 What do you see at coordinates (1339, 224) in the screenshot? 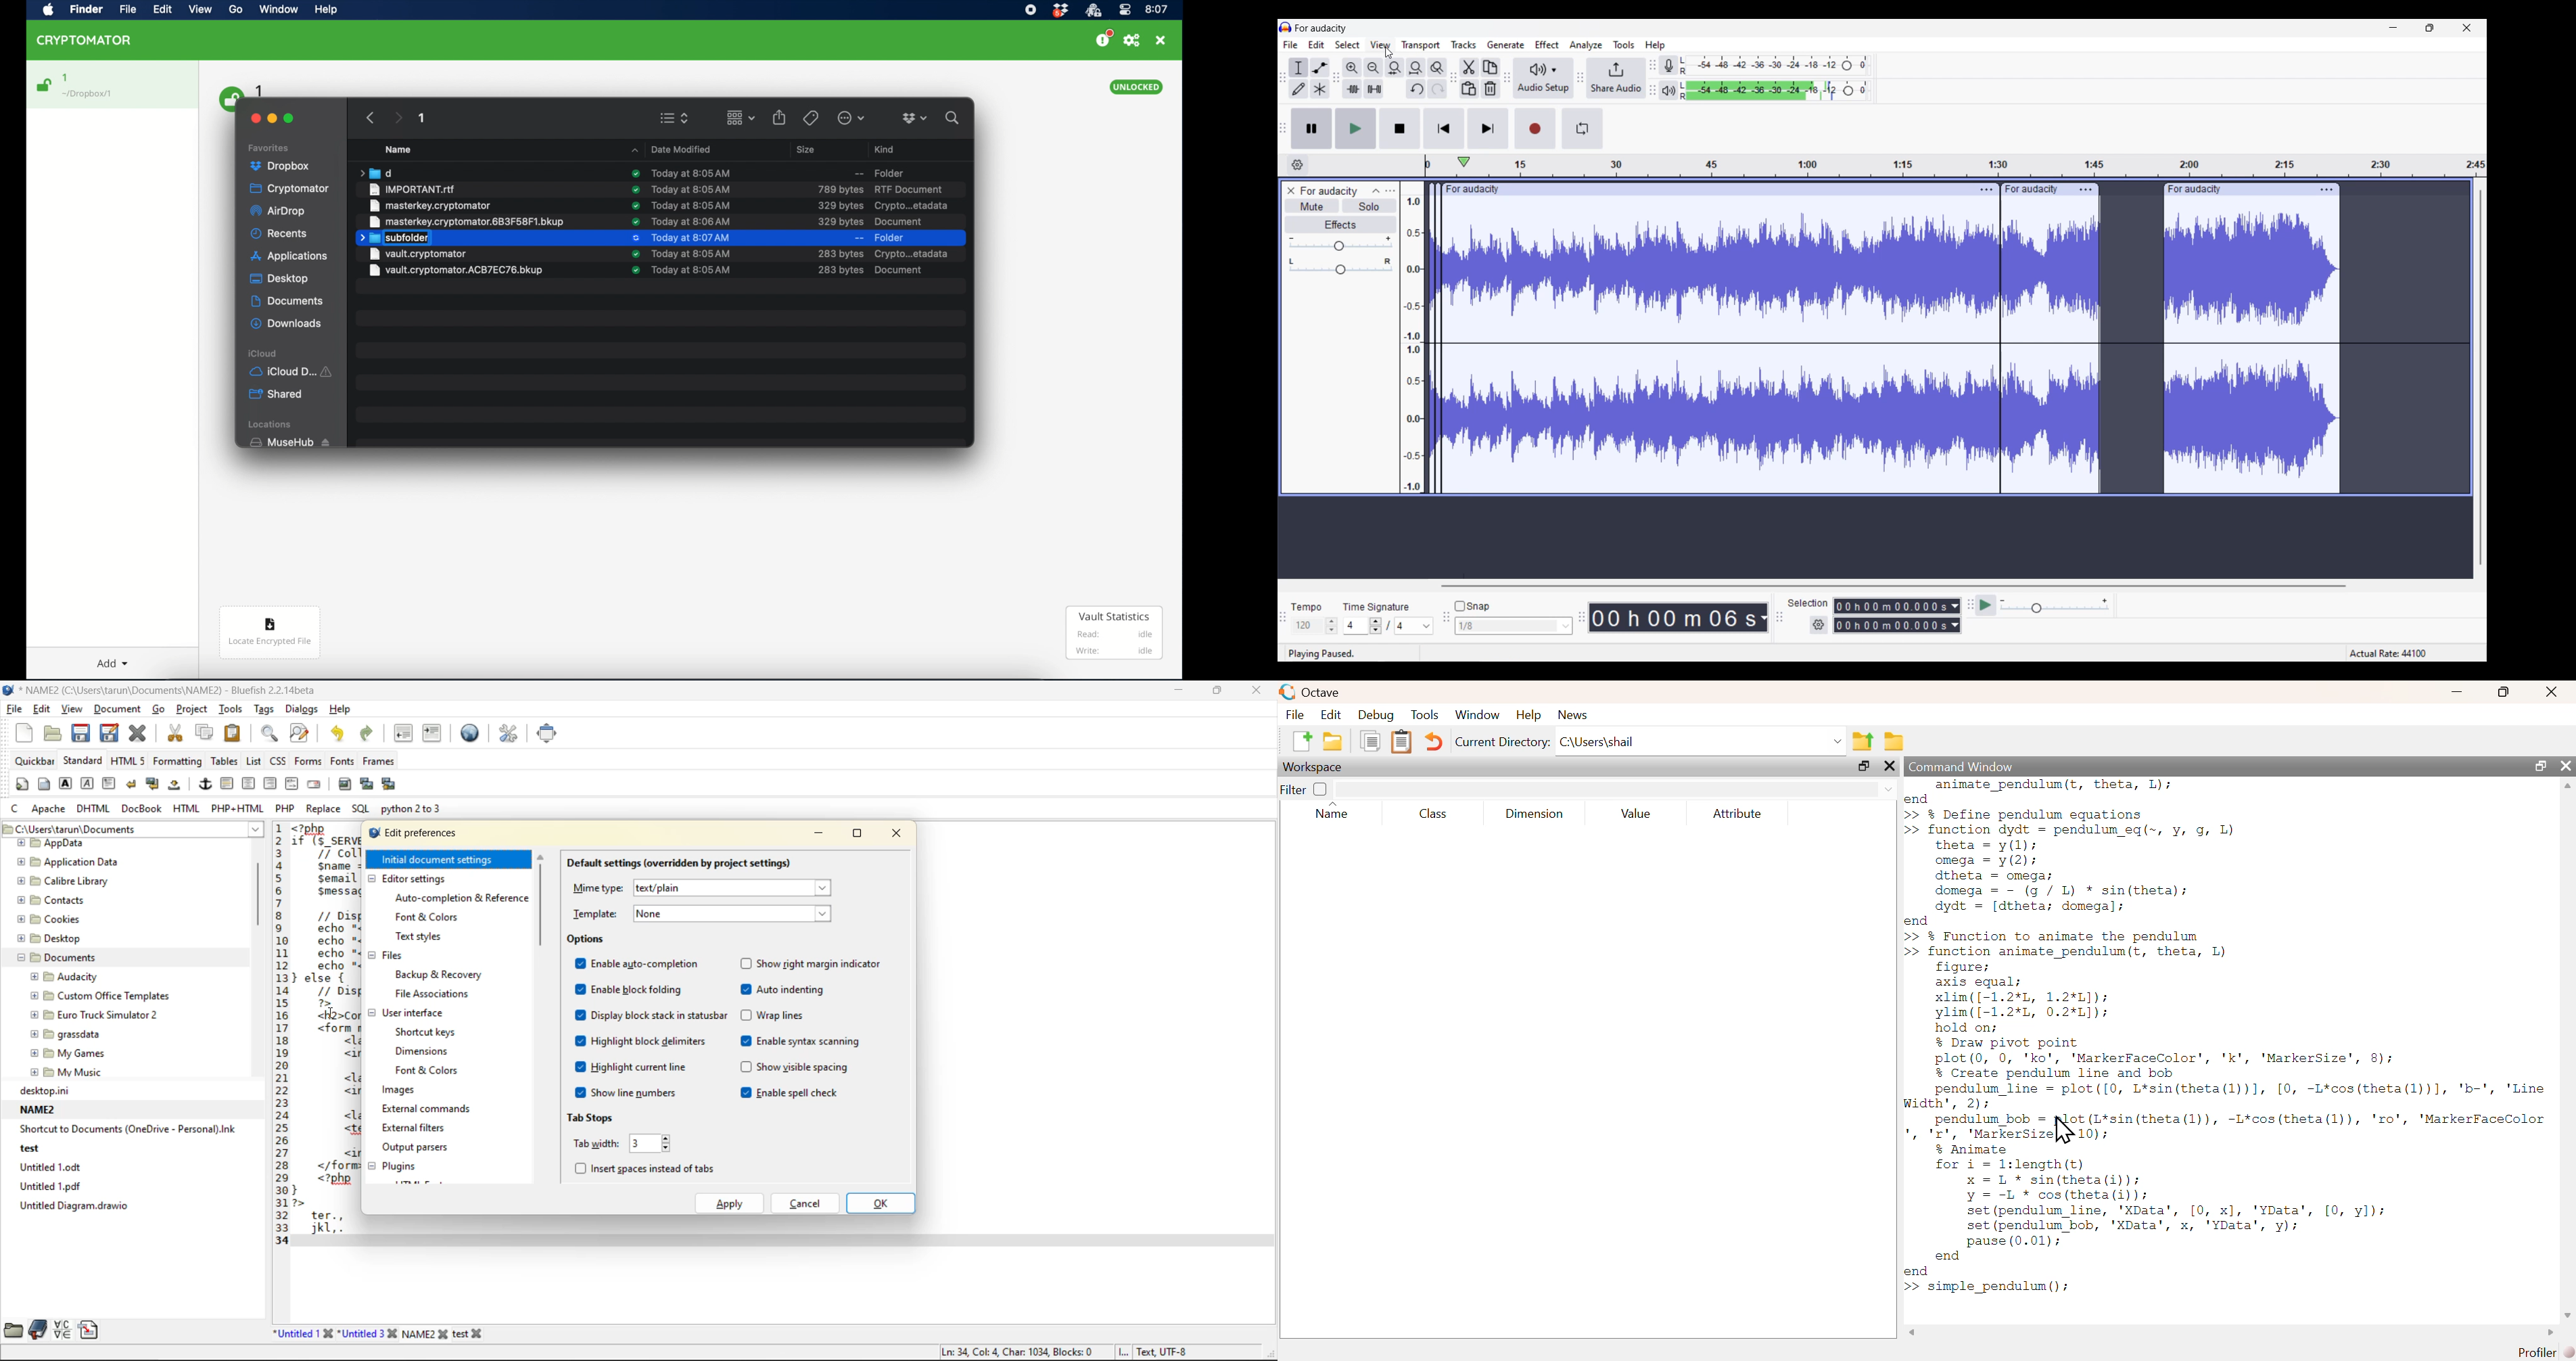
I see `Effects` at bounding box center [1339, 224].